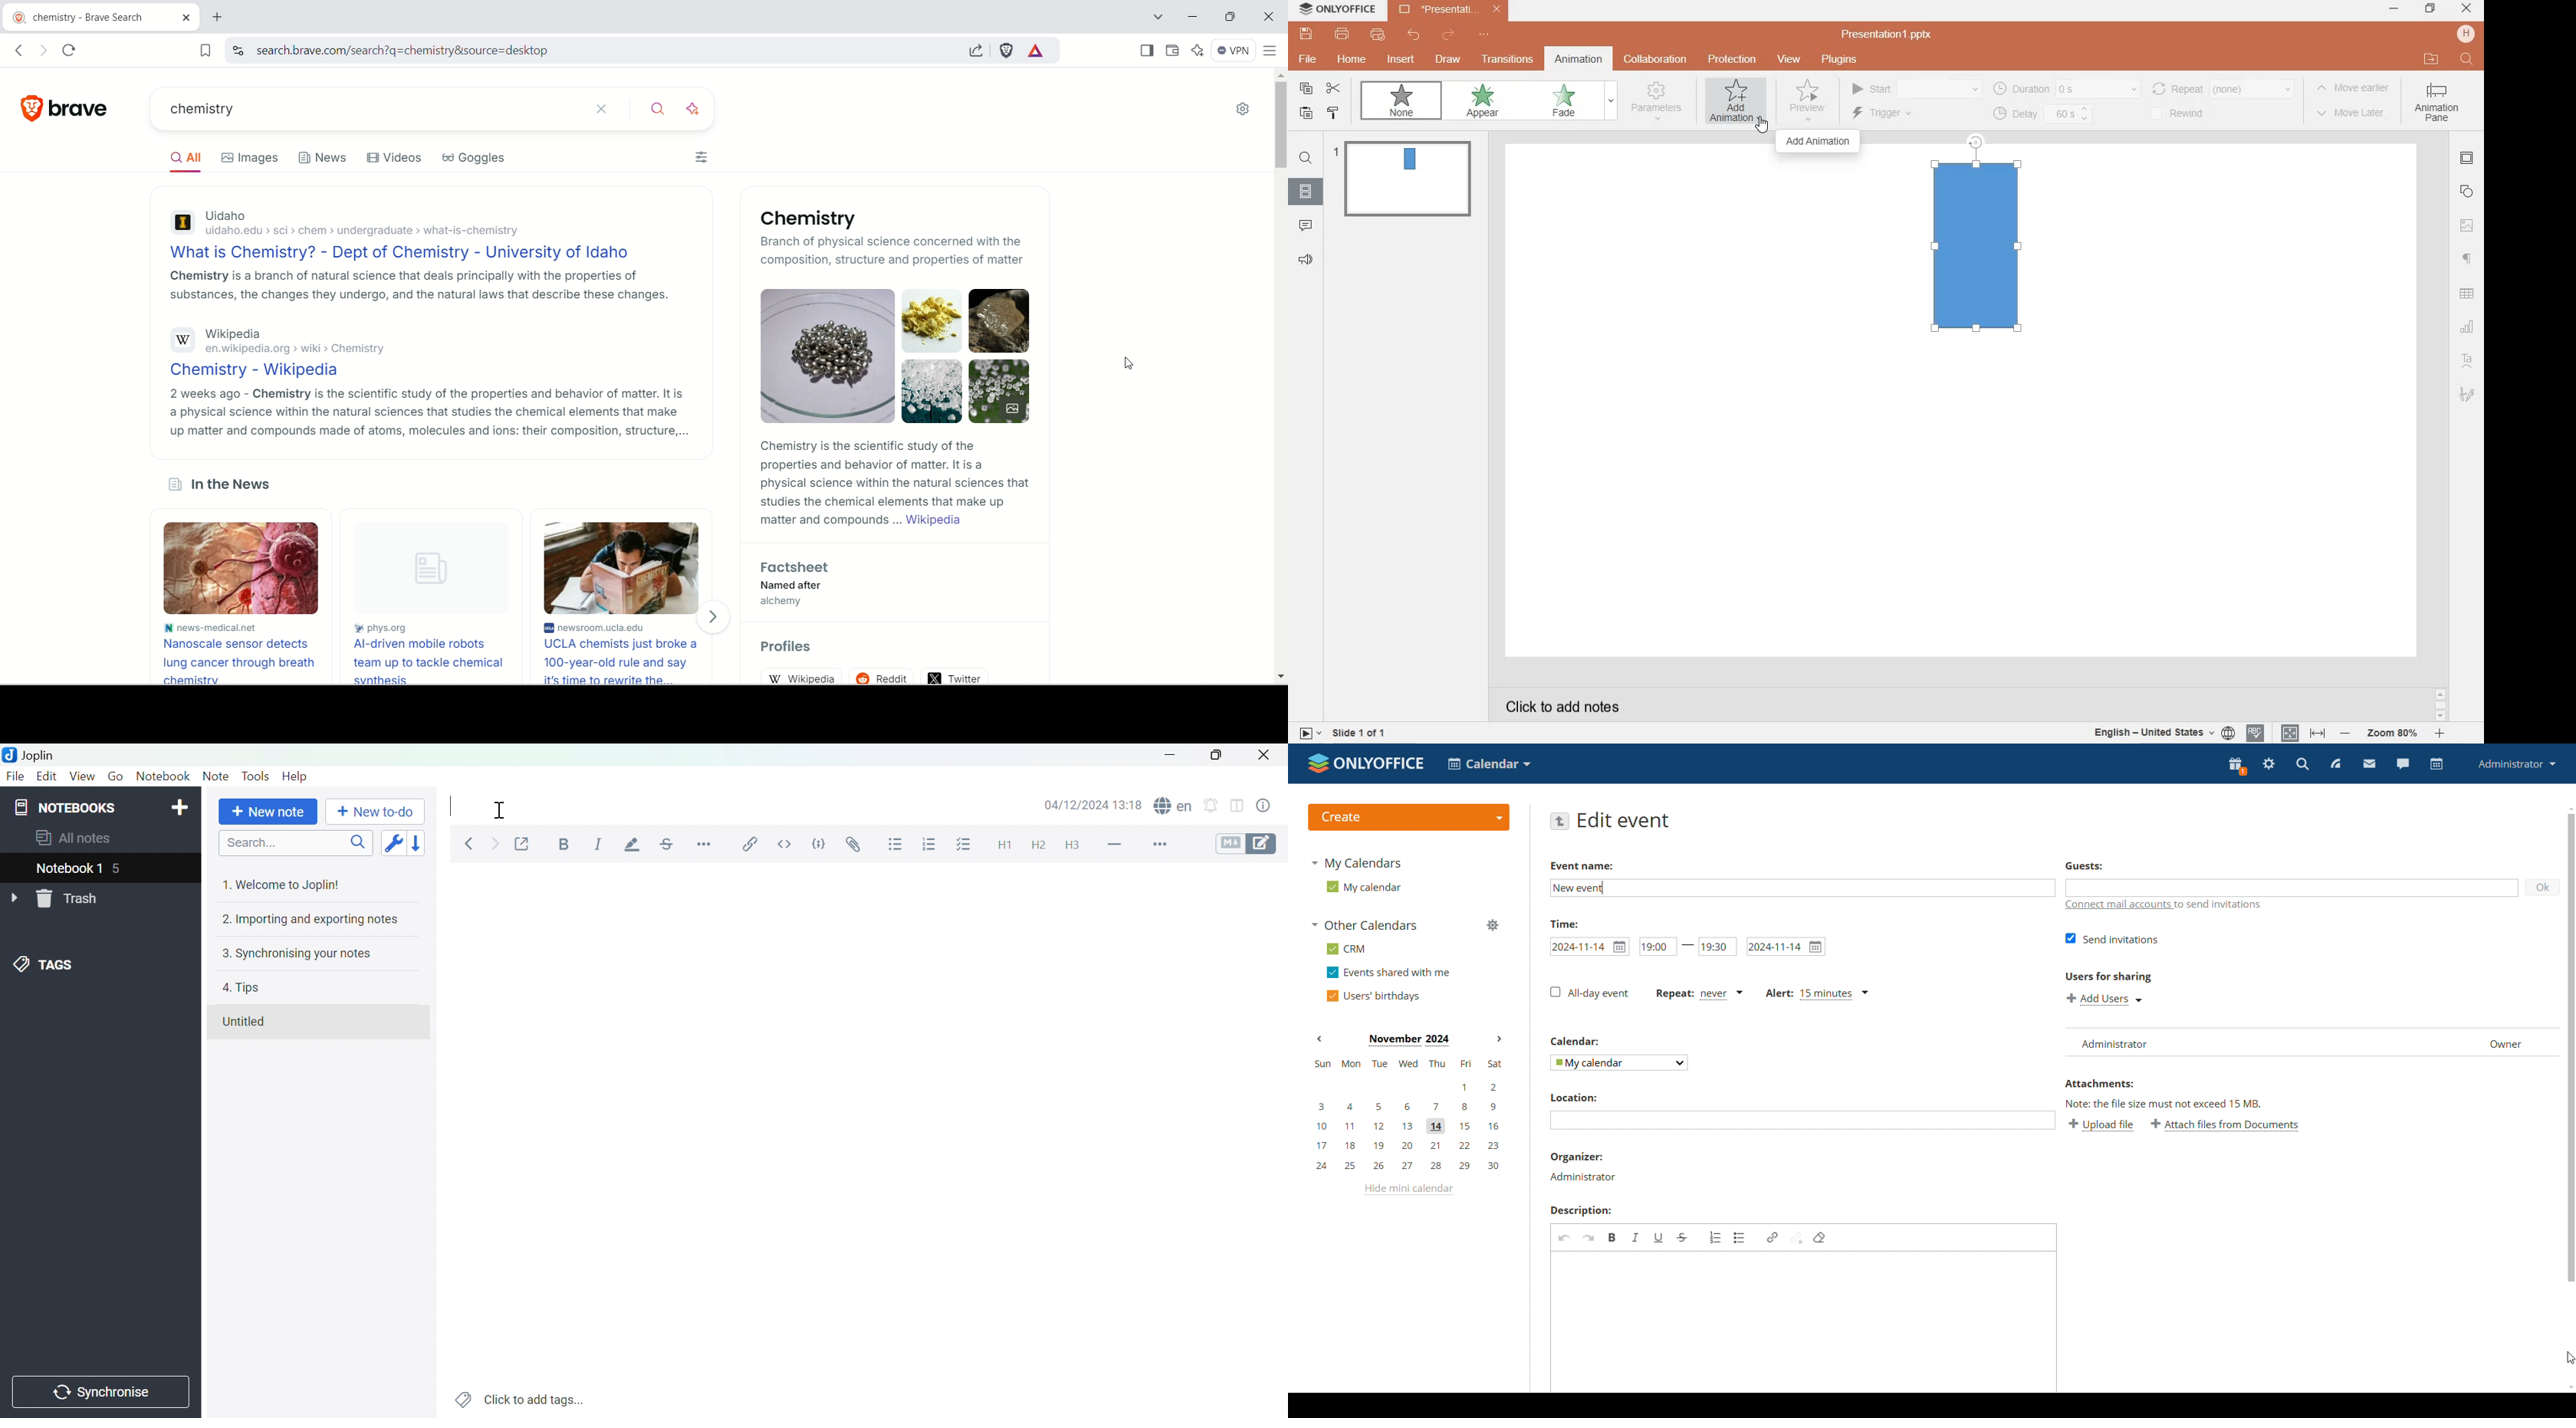  I want to click on mail, so click(2369, 764).